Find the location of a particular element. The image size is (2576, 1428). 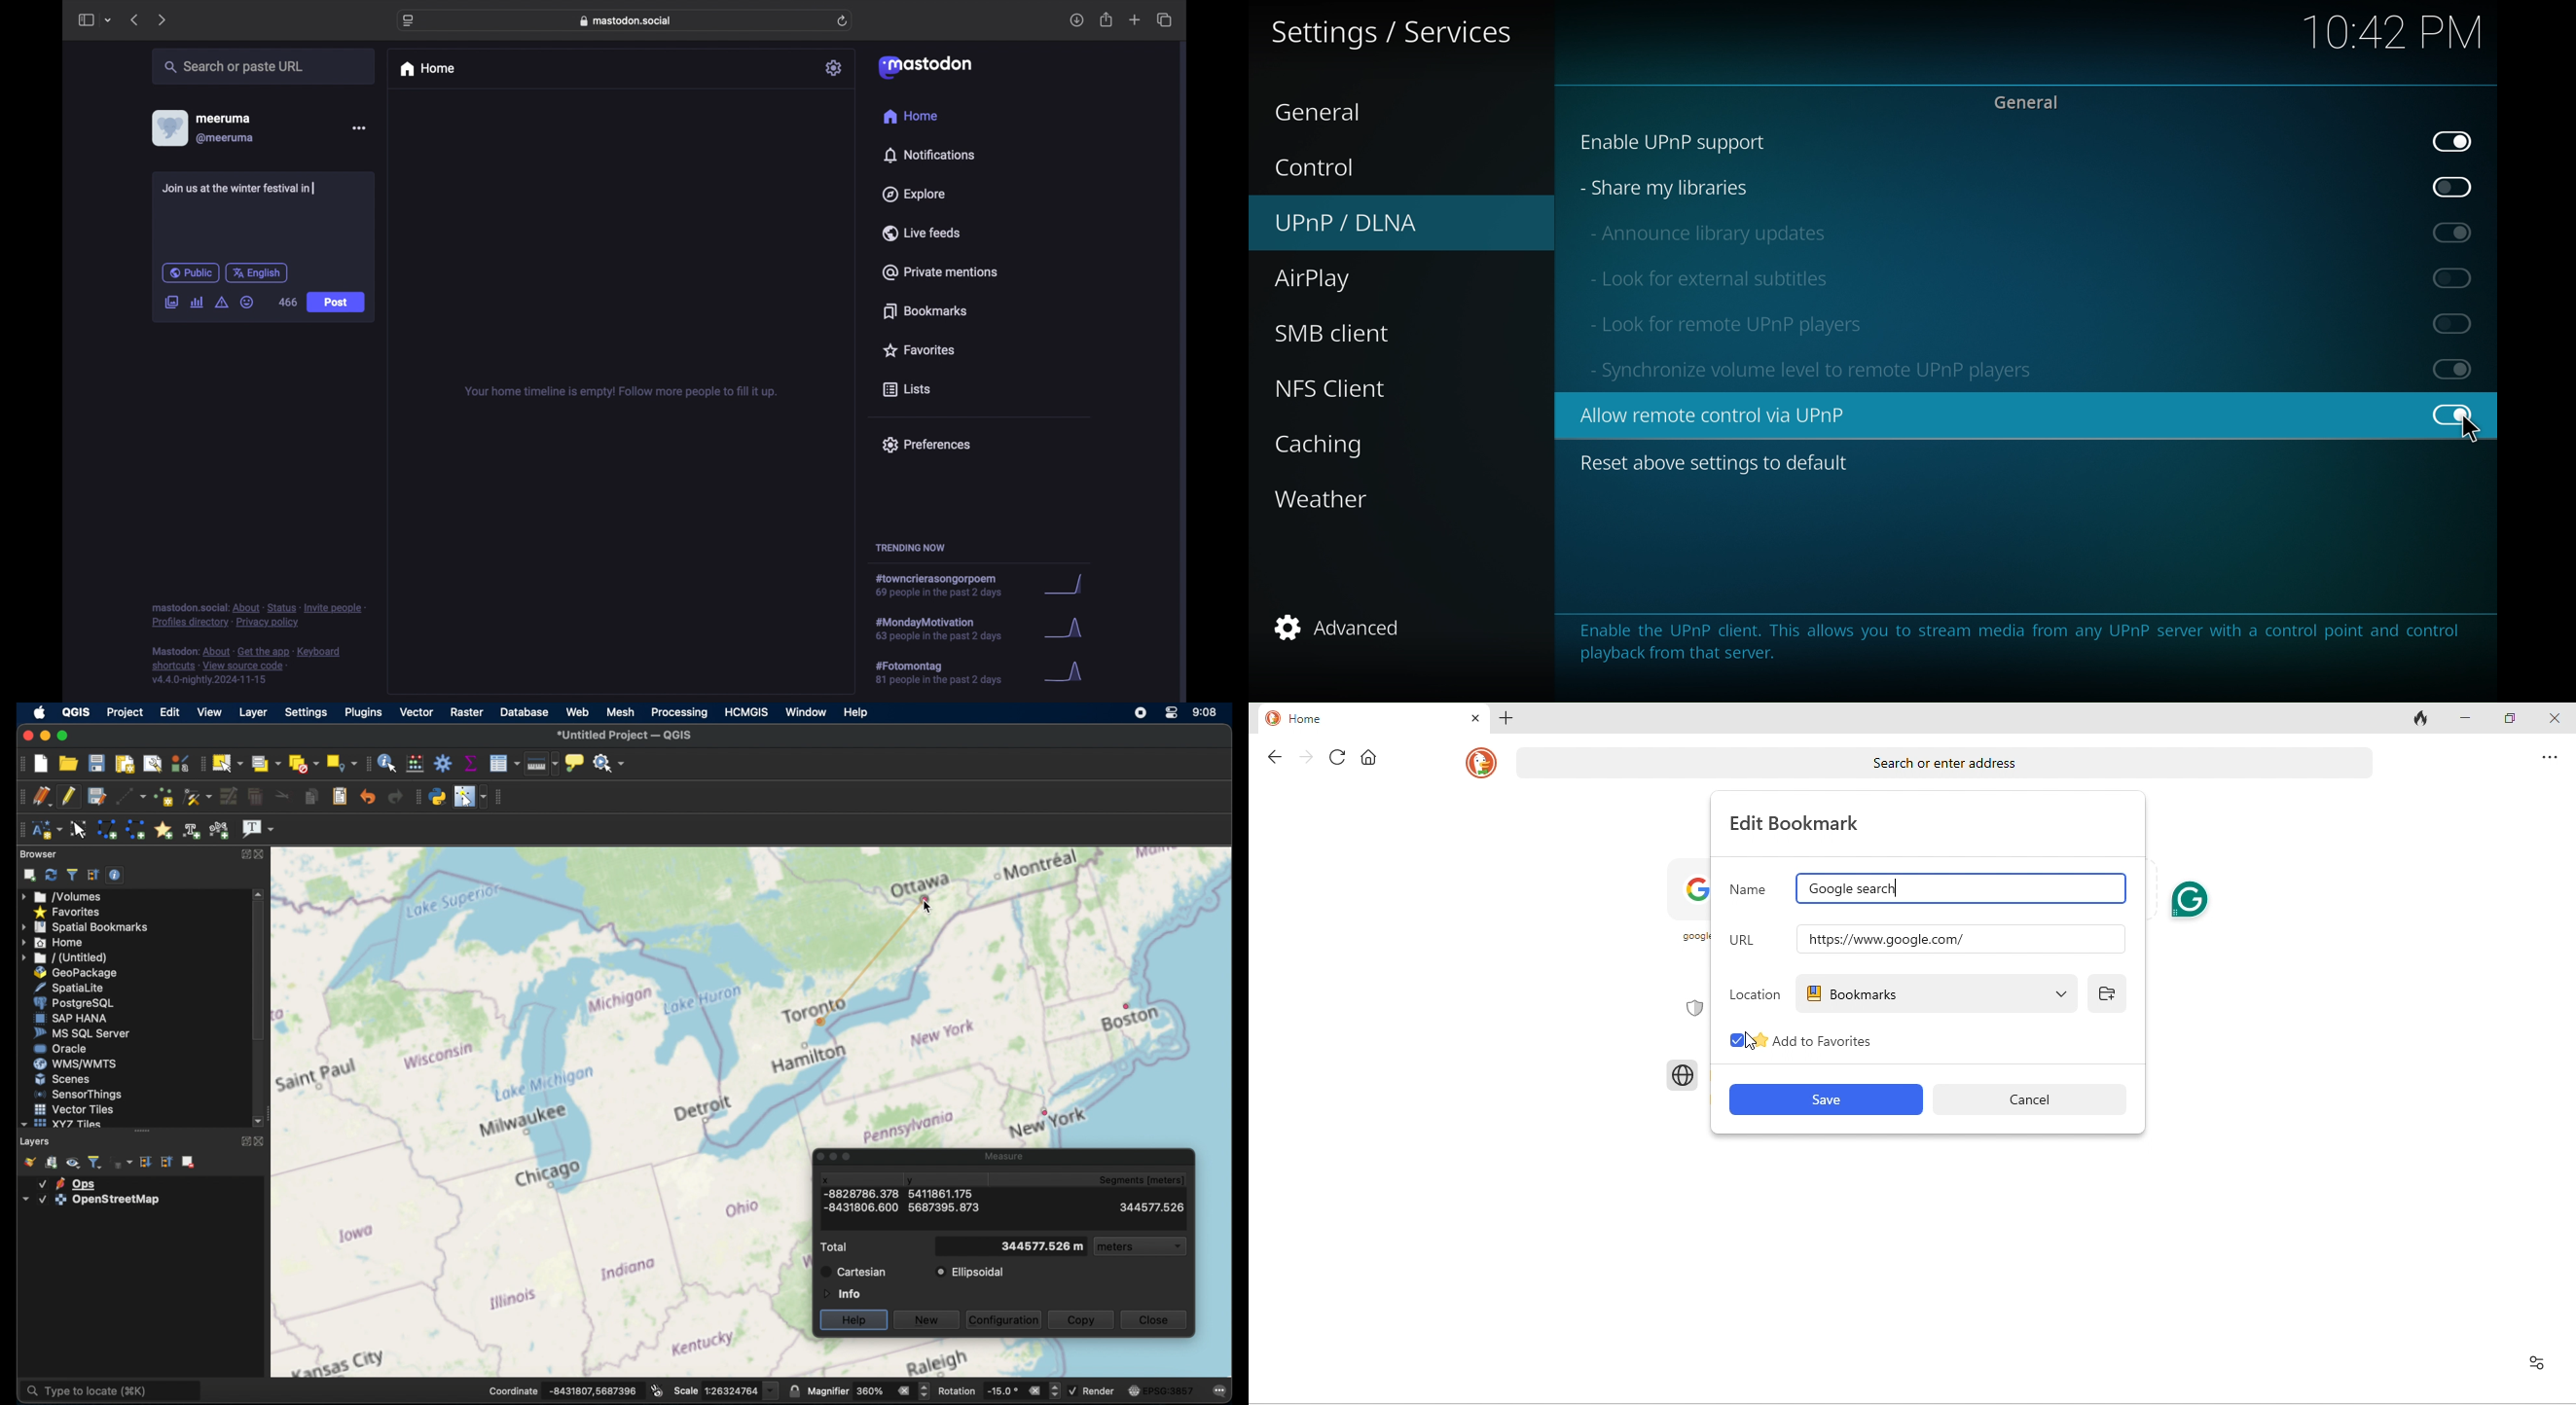

style manager is located at coordinates (180, 762).